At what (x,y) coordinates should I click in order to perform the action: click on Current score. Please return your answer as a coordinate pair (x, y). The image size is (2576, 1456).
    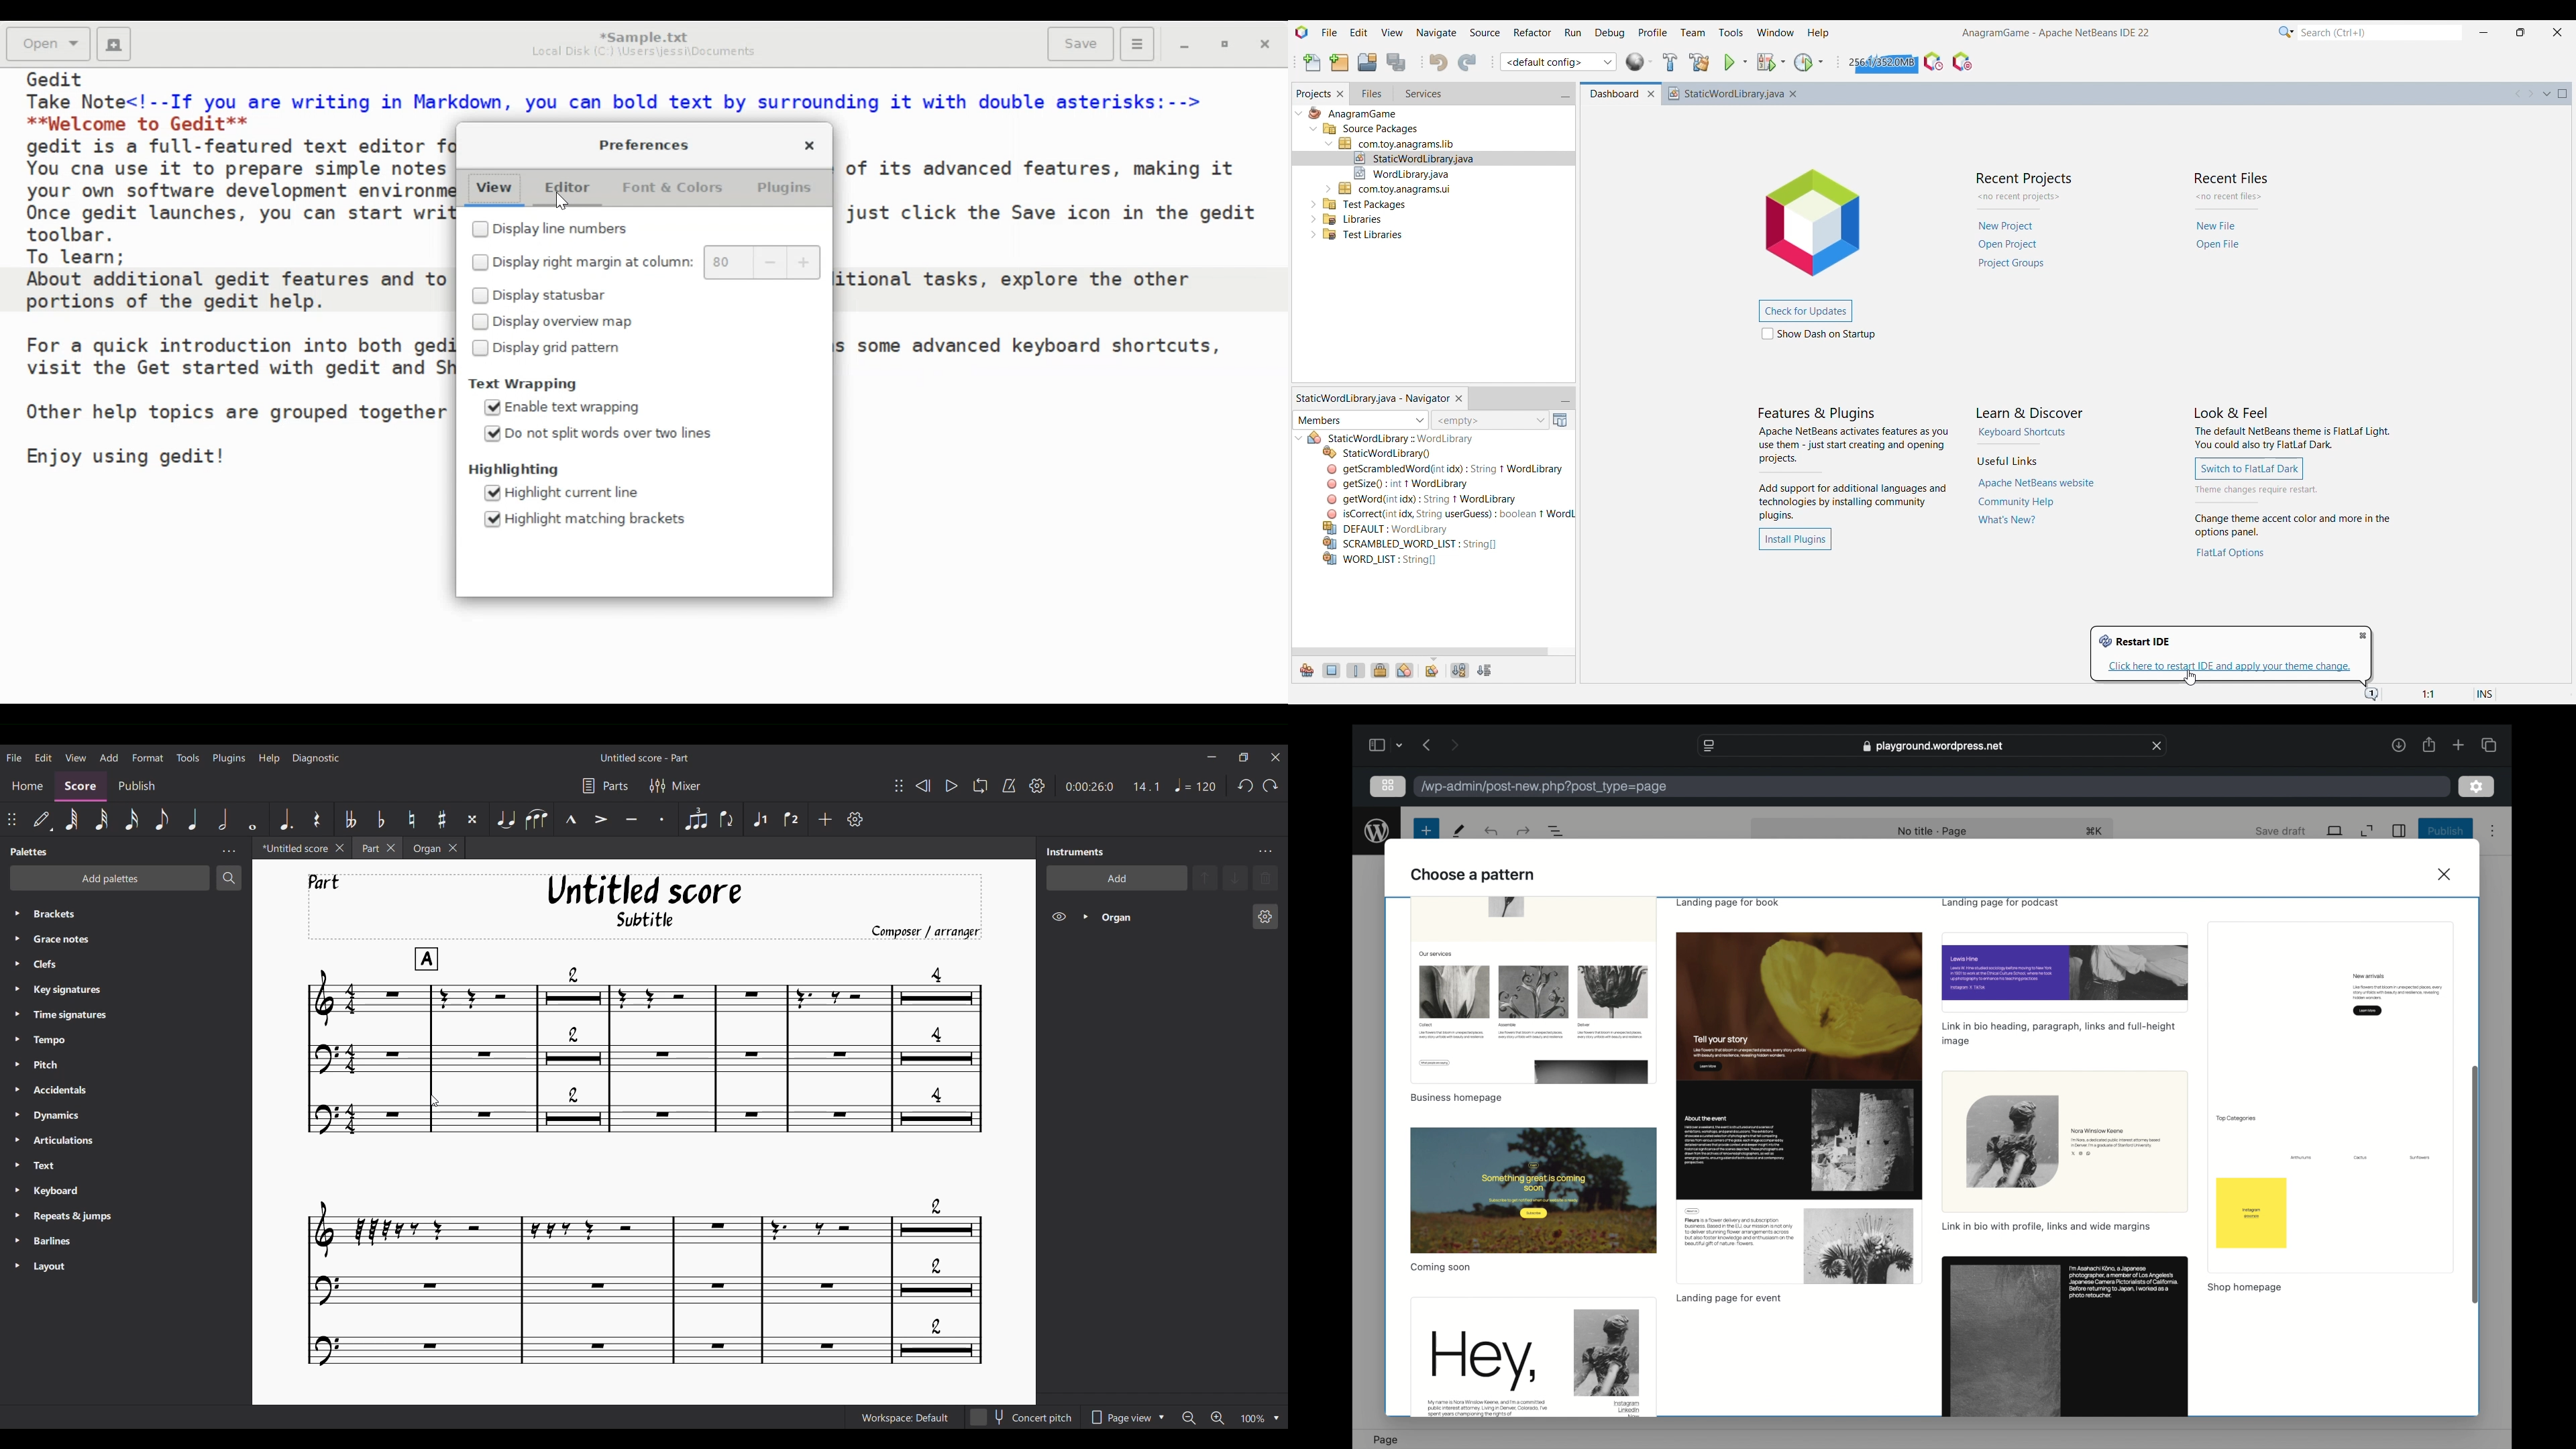
    Looking at the image, I should click on (645, 1157).